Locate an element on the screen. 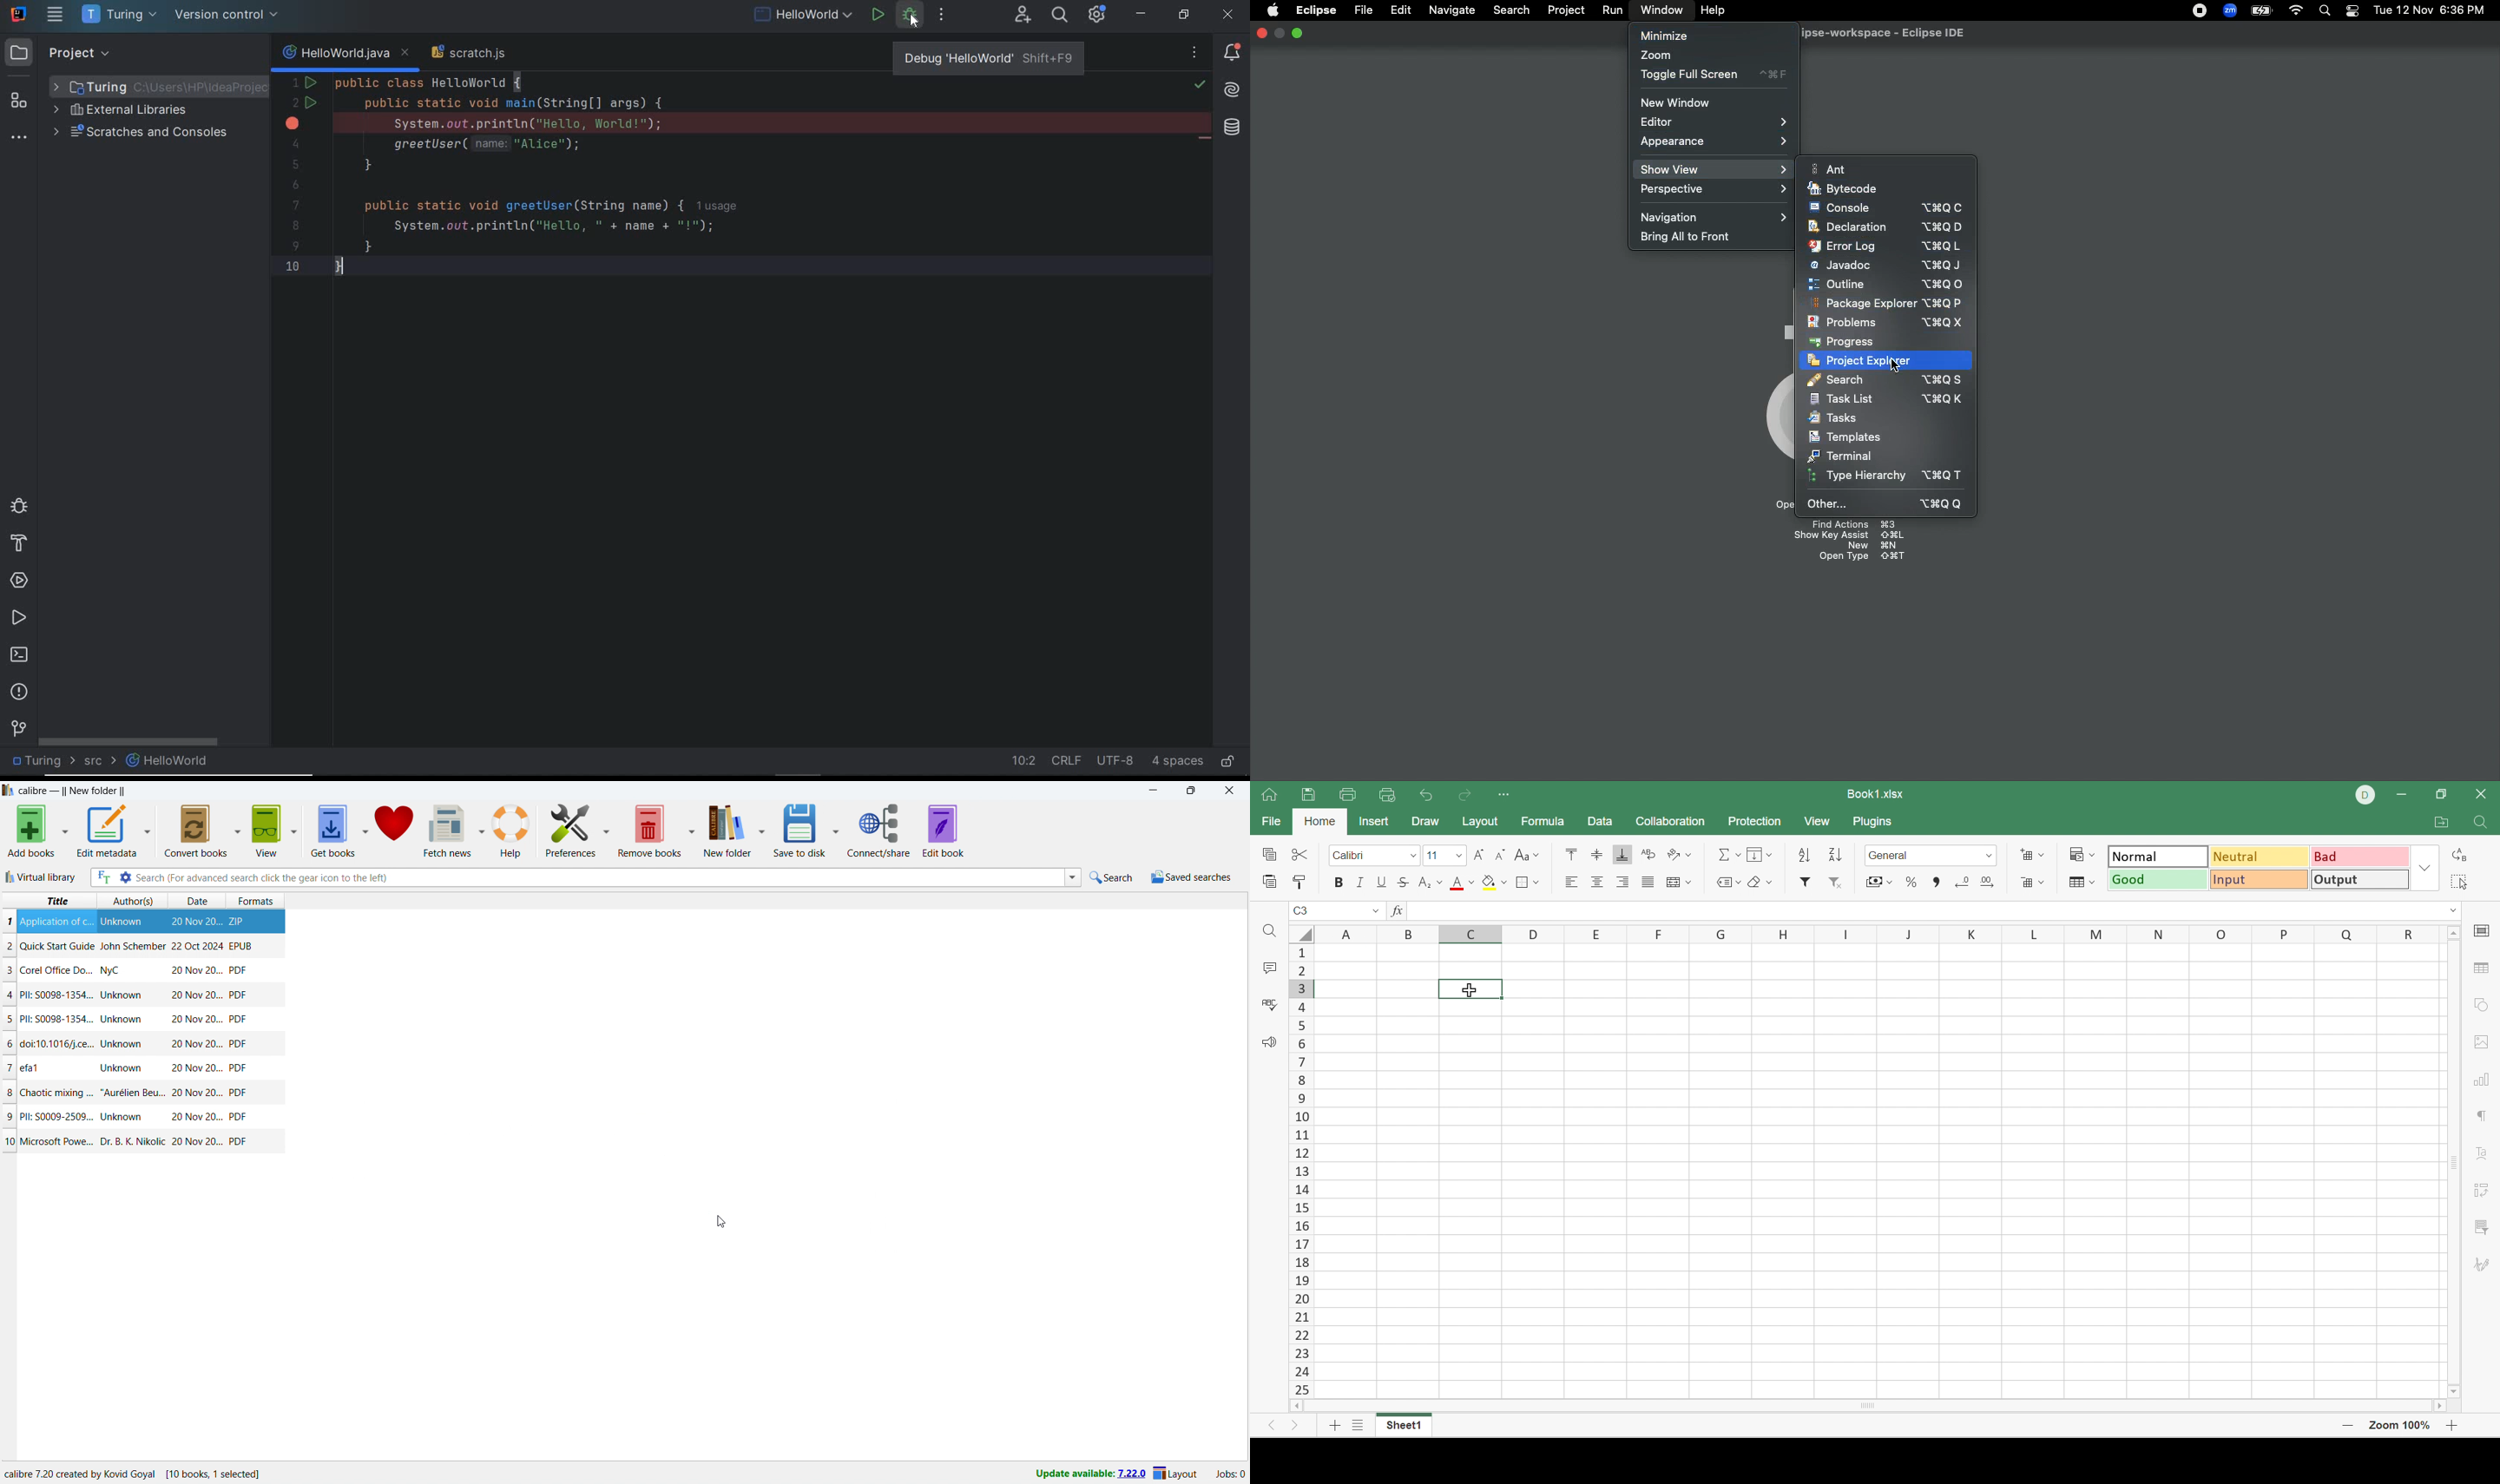 The height and width of the screenshot is (1484, 2520). fetch news is located at coordinates (449, 830).